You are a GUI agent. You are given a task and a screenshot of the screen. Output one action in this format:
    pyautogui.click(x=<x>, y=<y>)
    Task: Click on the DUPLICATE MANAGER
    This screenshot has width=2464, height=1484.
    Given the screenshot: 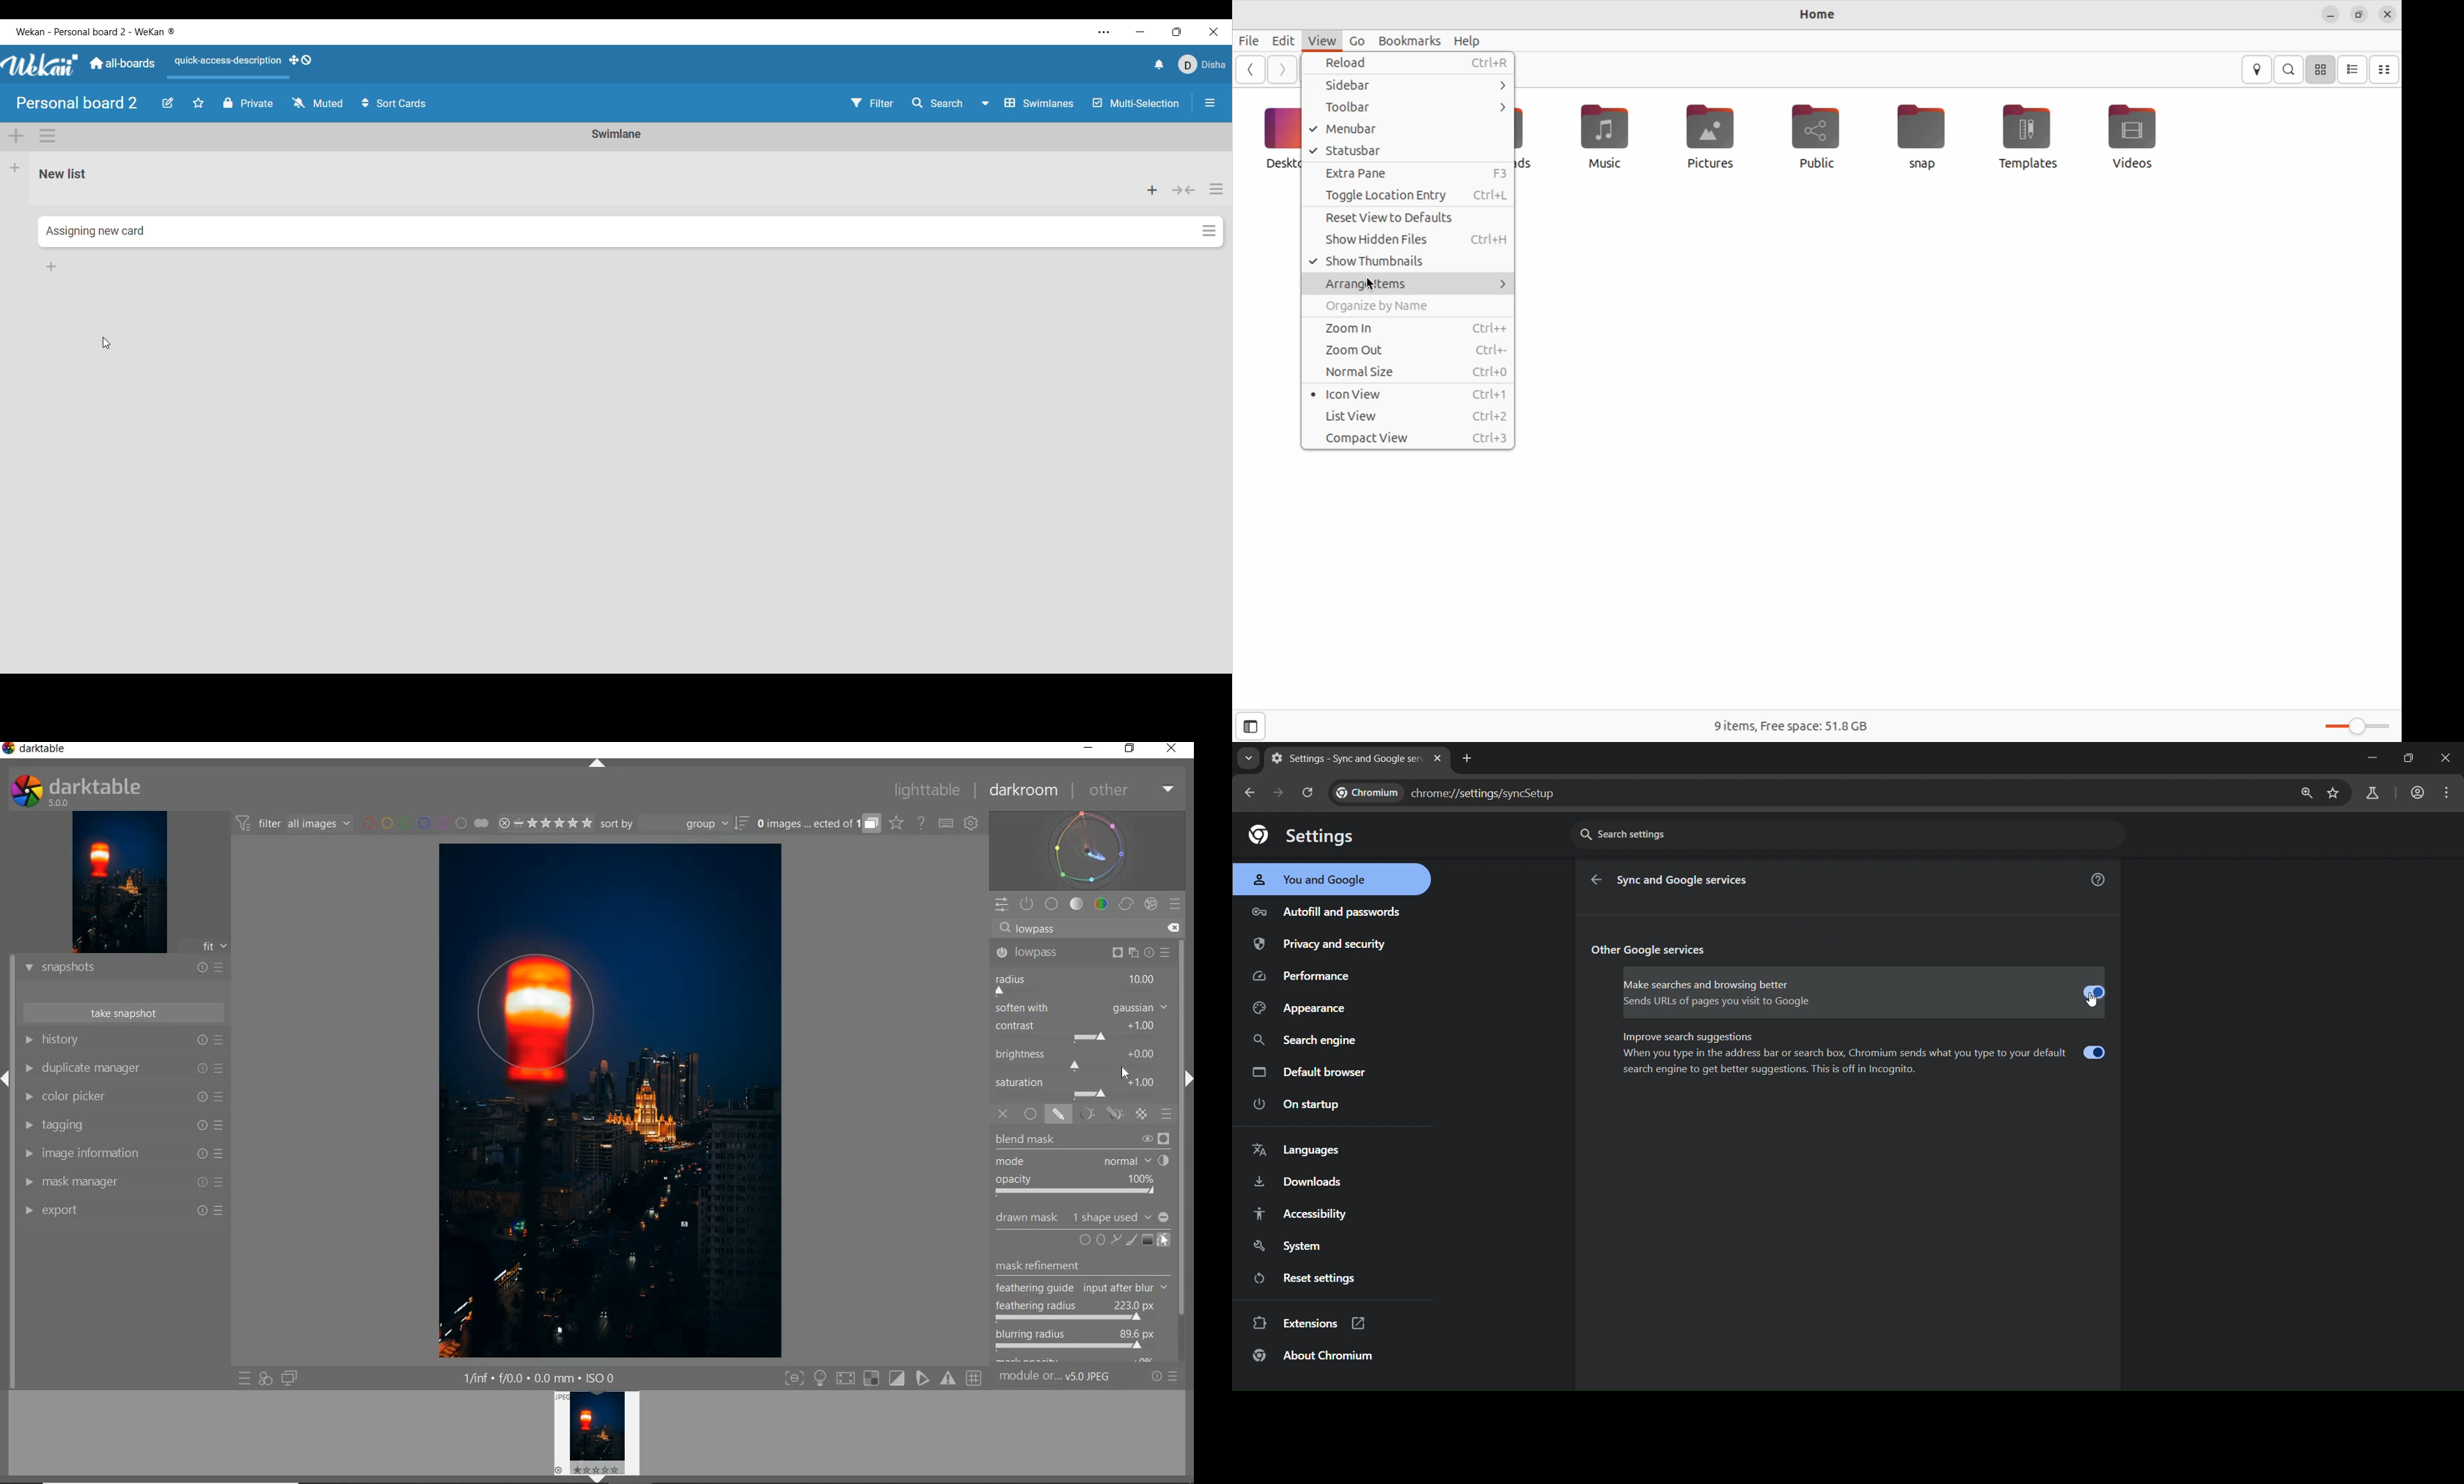 What is the action you would take?
    pyautogui.click(x=126, y=1070)
    